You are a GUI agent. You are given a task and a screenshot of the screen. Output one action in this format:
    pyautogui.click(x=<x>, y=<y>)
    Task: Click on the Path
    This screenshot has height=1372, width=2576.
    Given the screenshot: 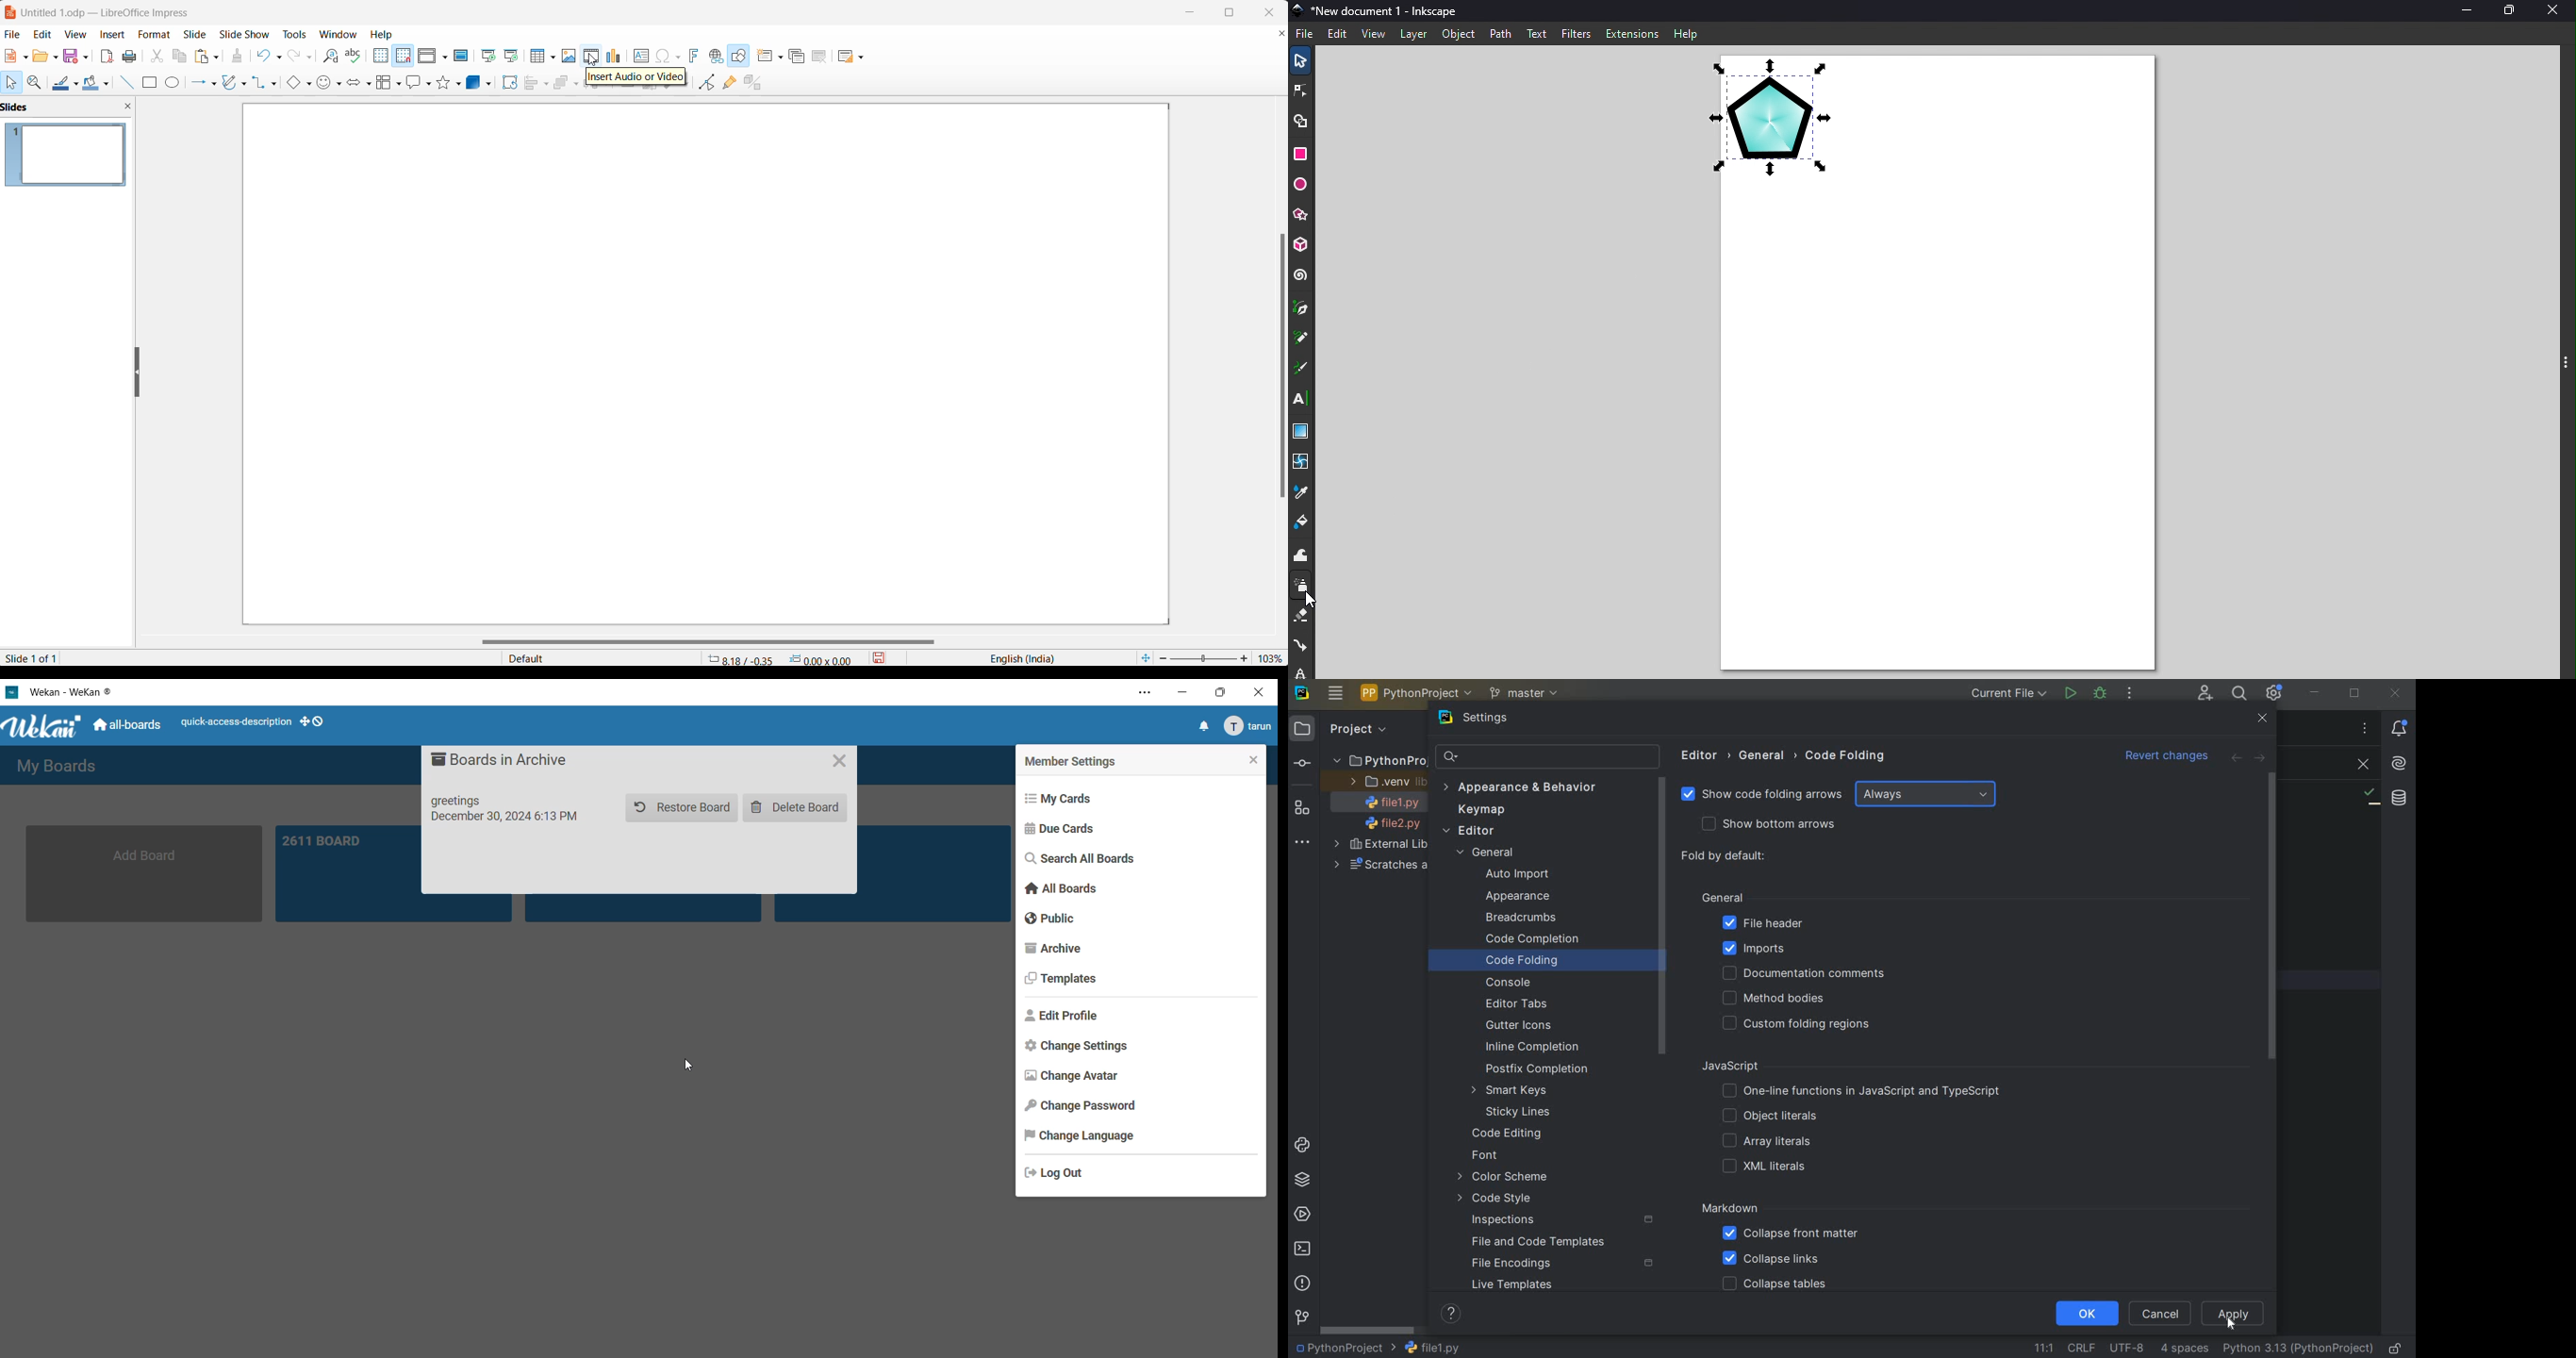 What is the action you would take?
    pyautogui.click(x=1501, y=33)
    